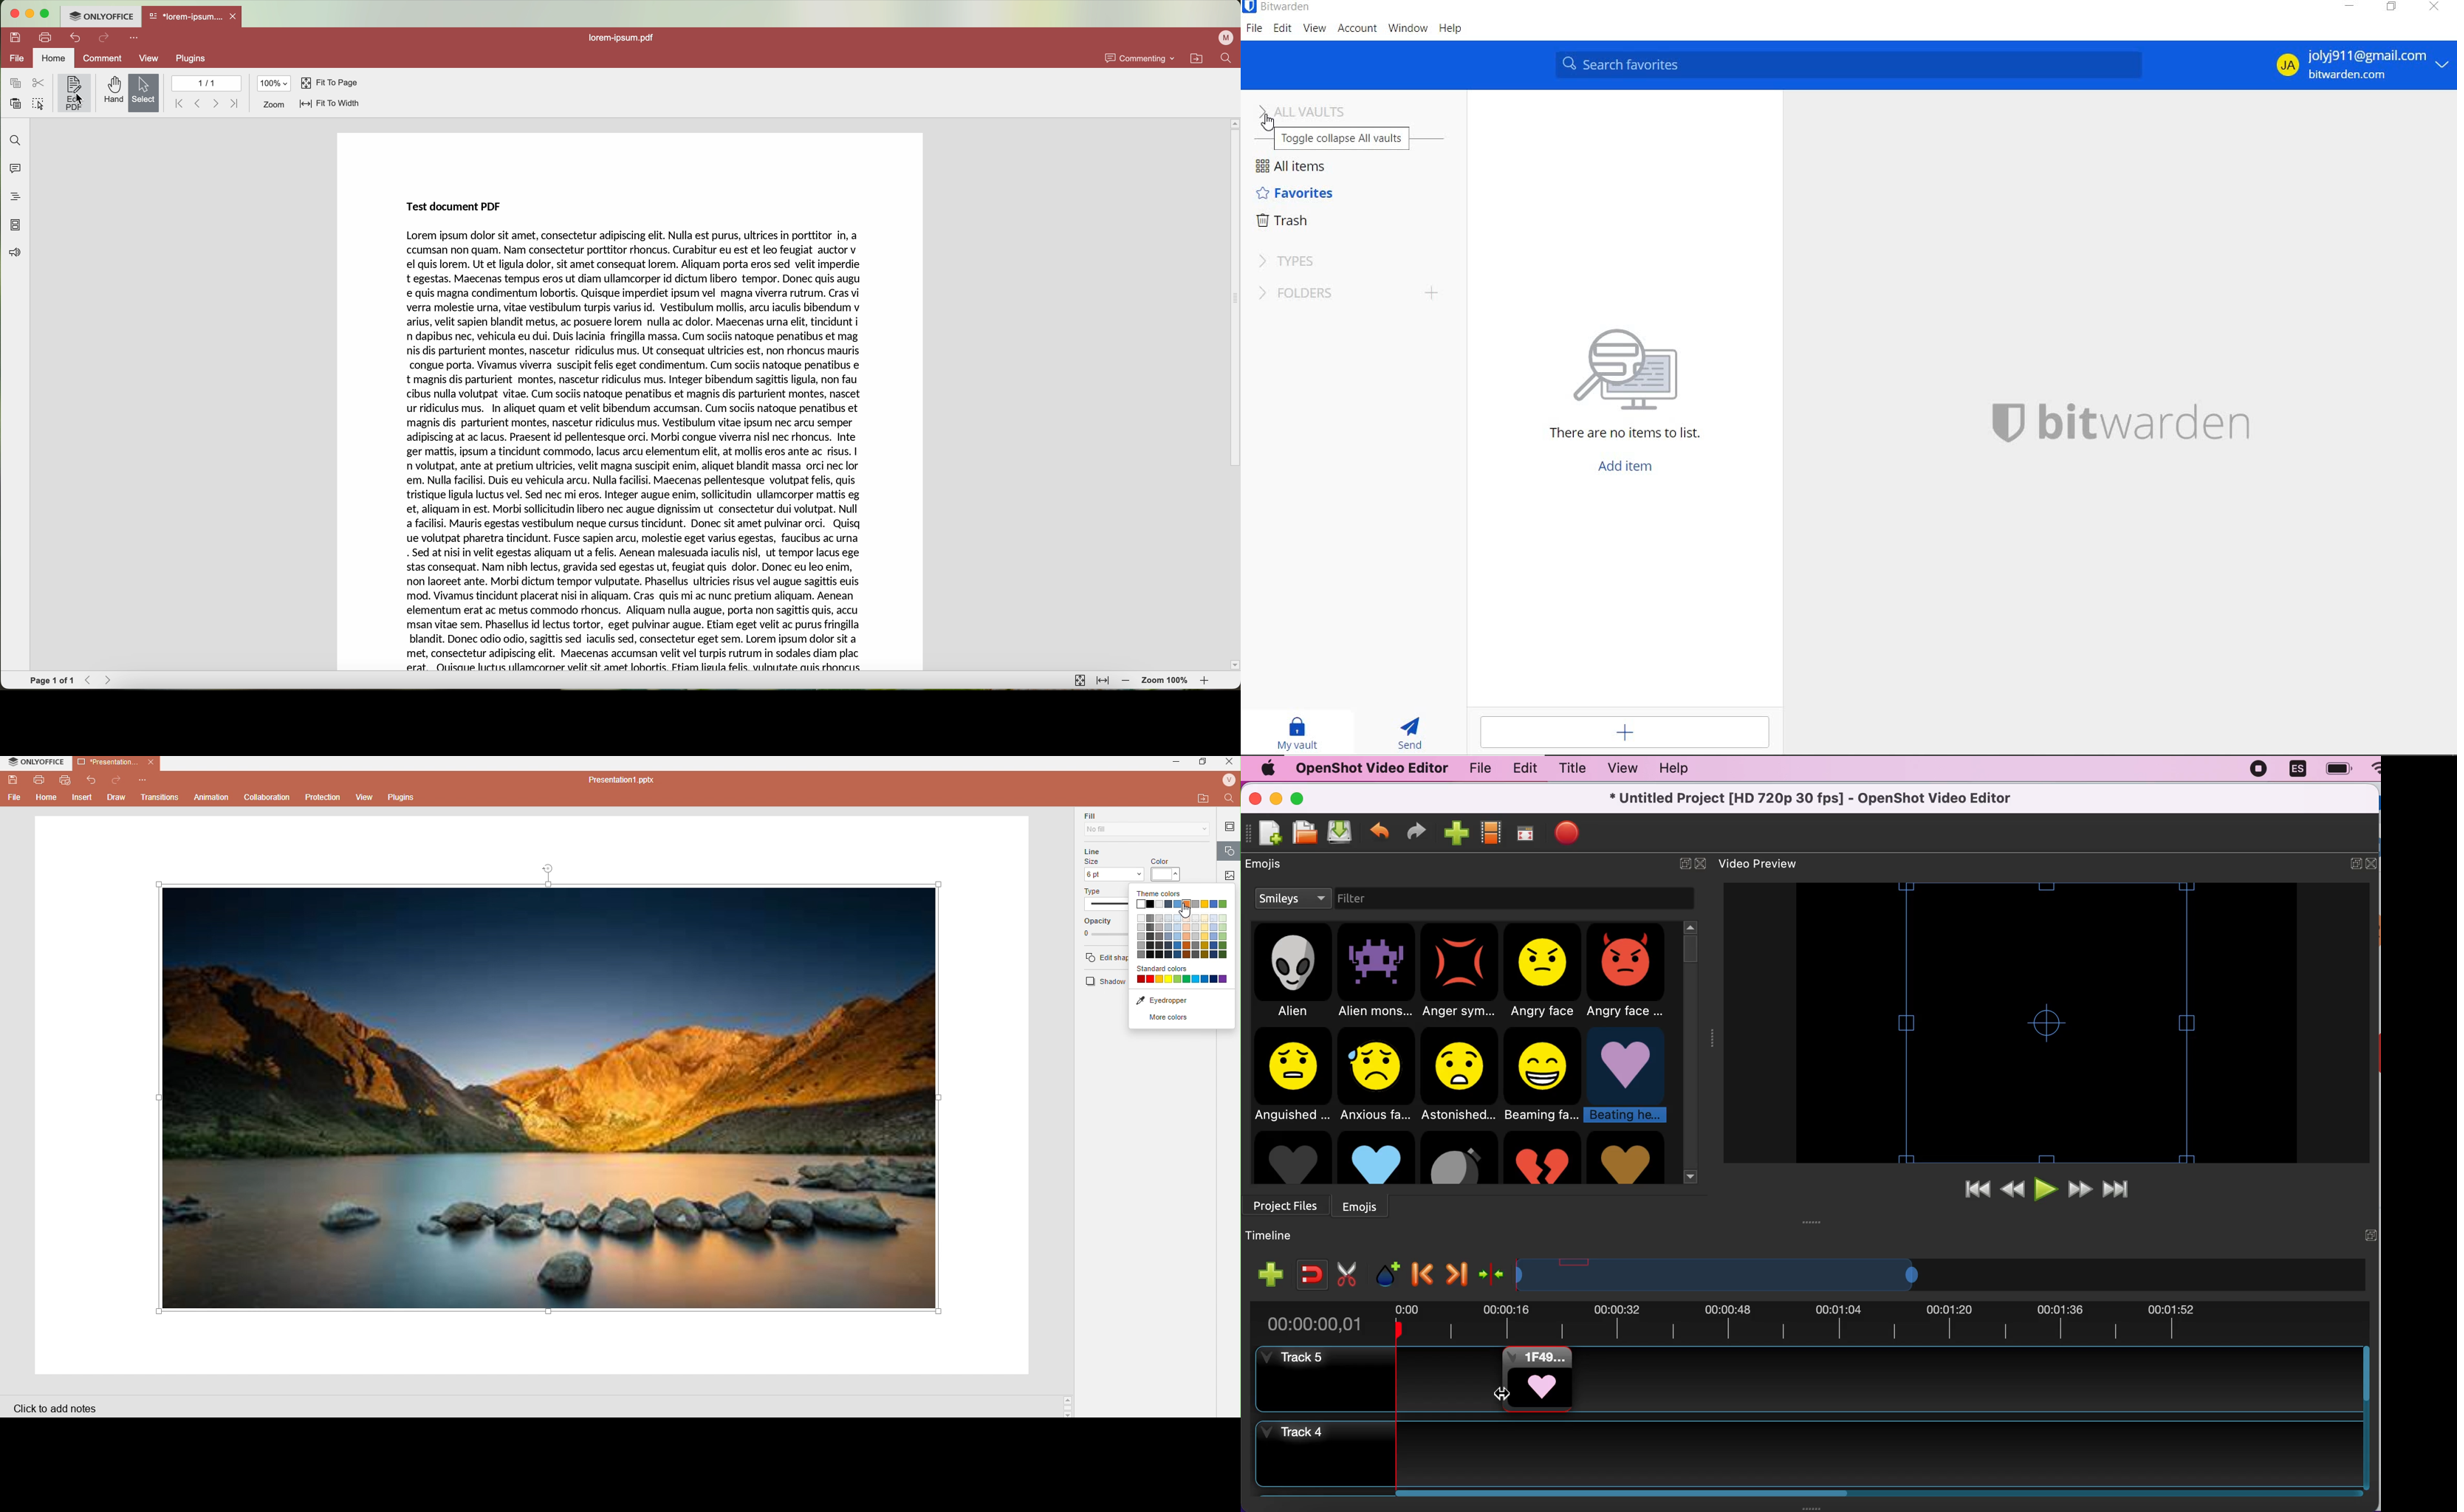 This screenshot has width=2464, height=1512. Describe the element at coordinates (1380, 828) in the screenshot. I see `undo` at that location.